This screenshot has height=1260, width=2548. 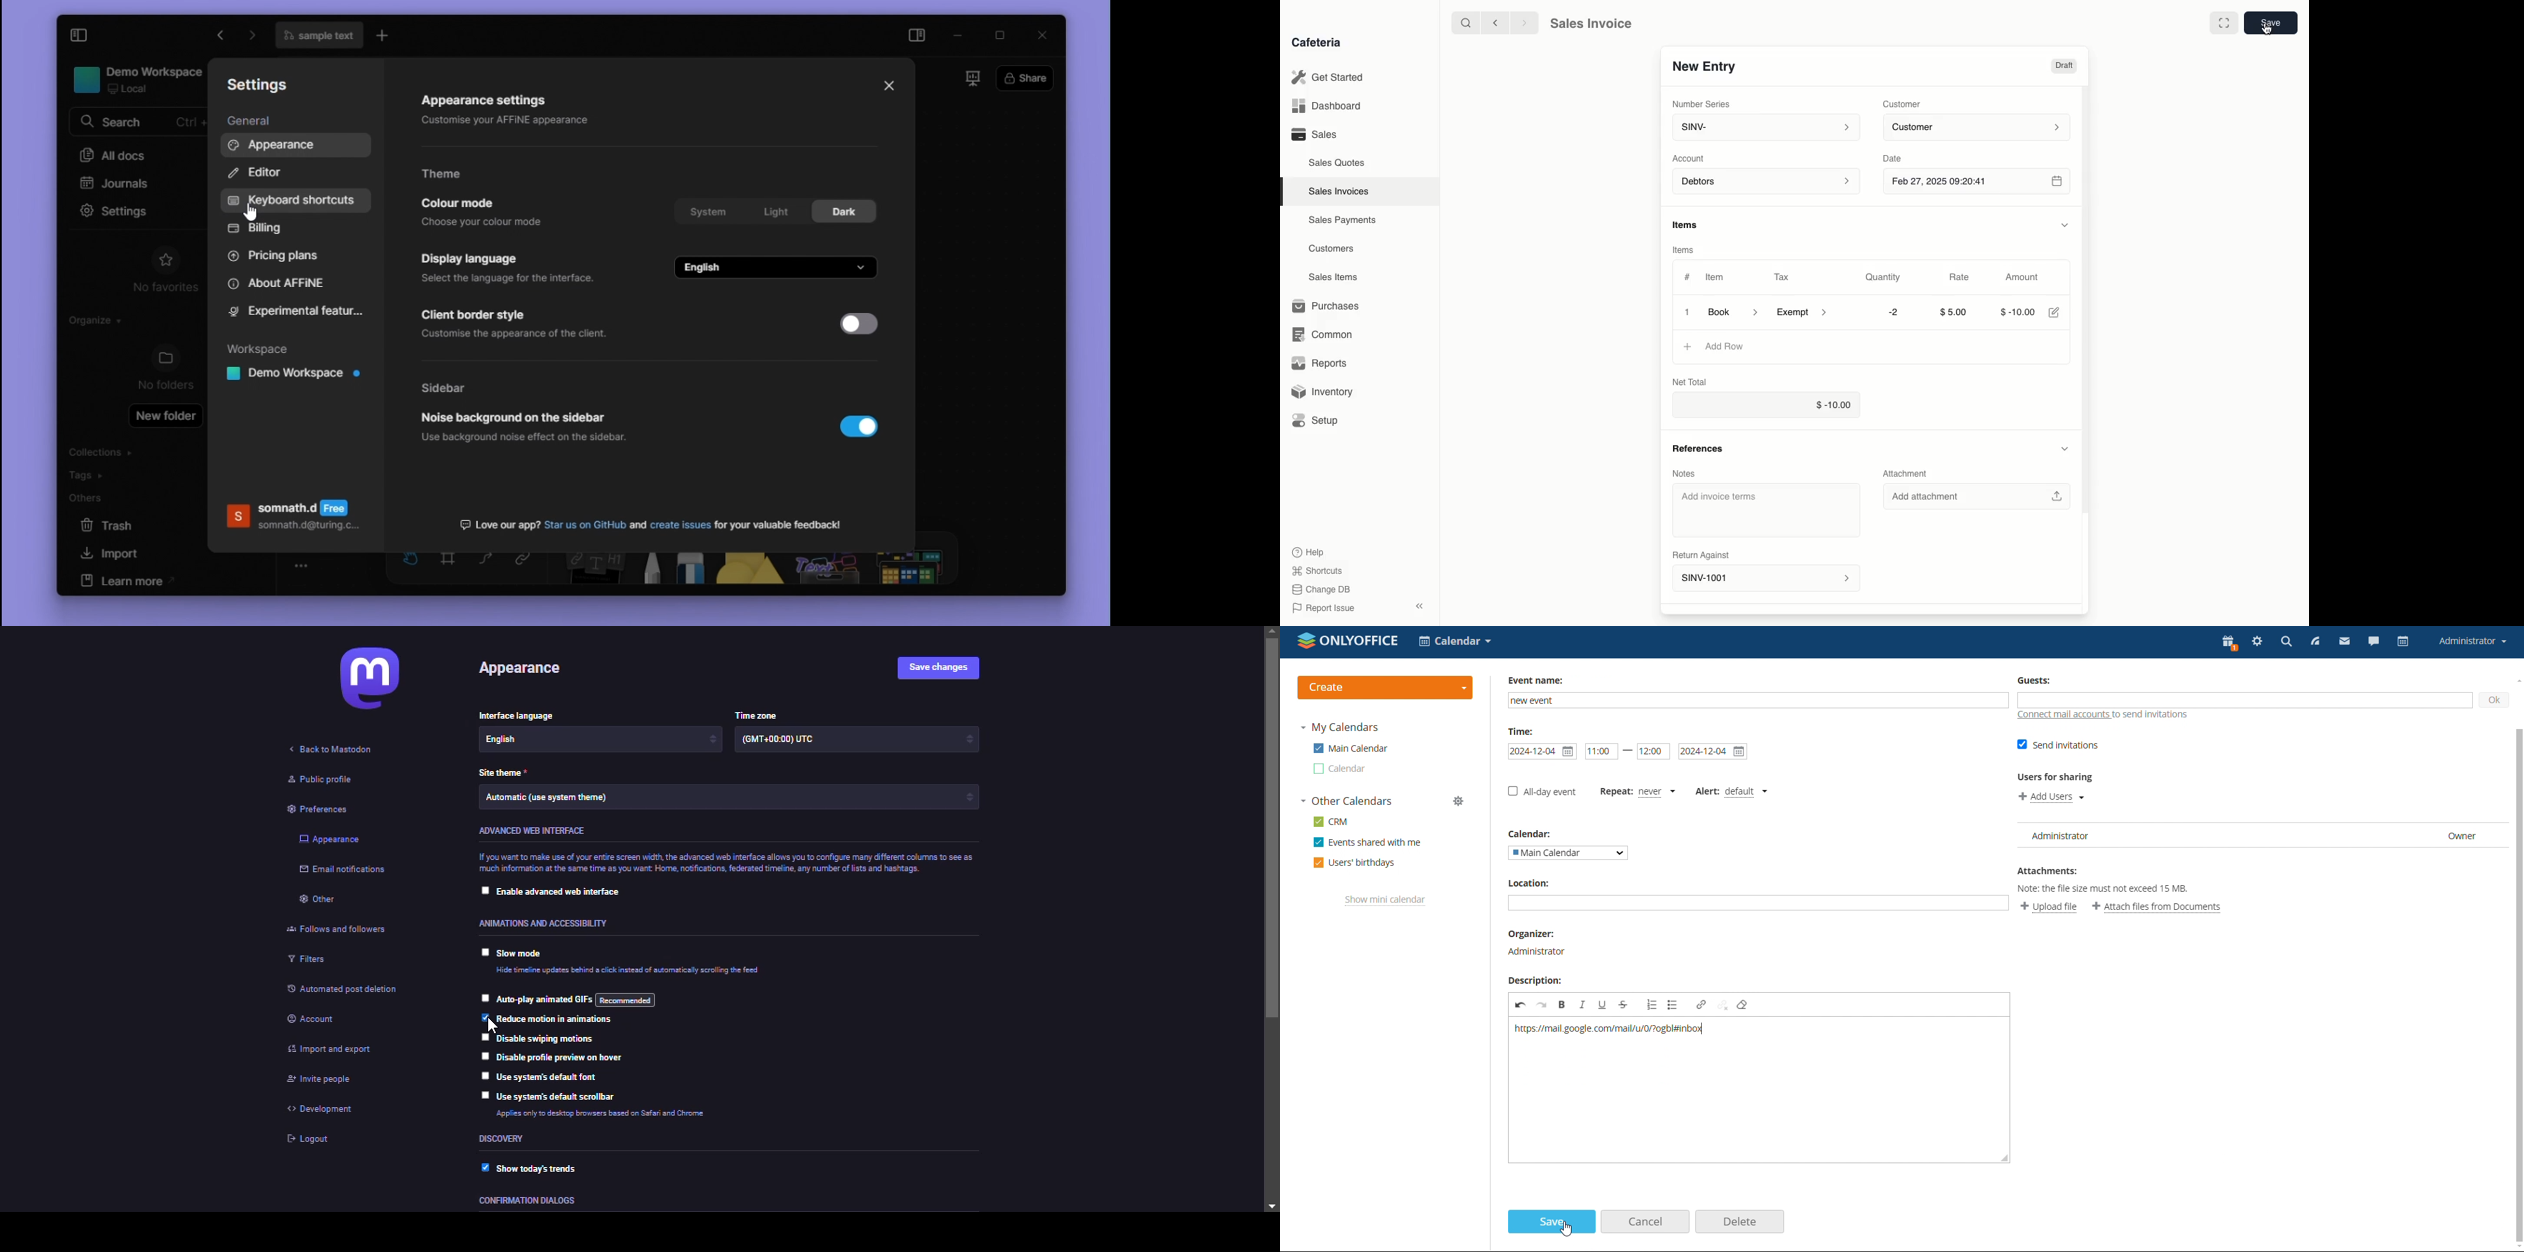 What do you see at coordinates (320, 901) in the screenshot?
I see `other` at bounding box center [320, 901].